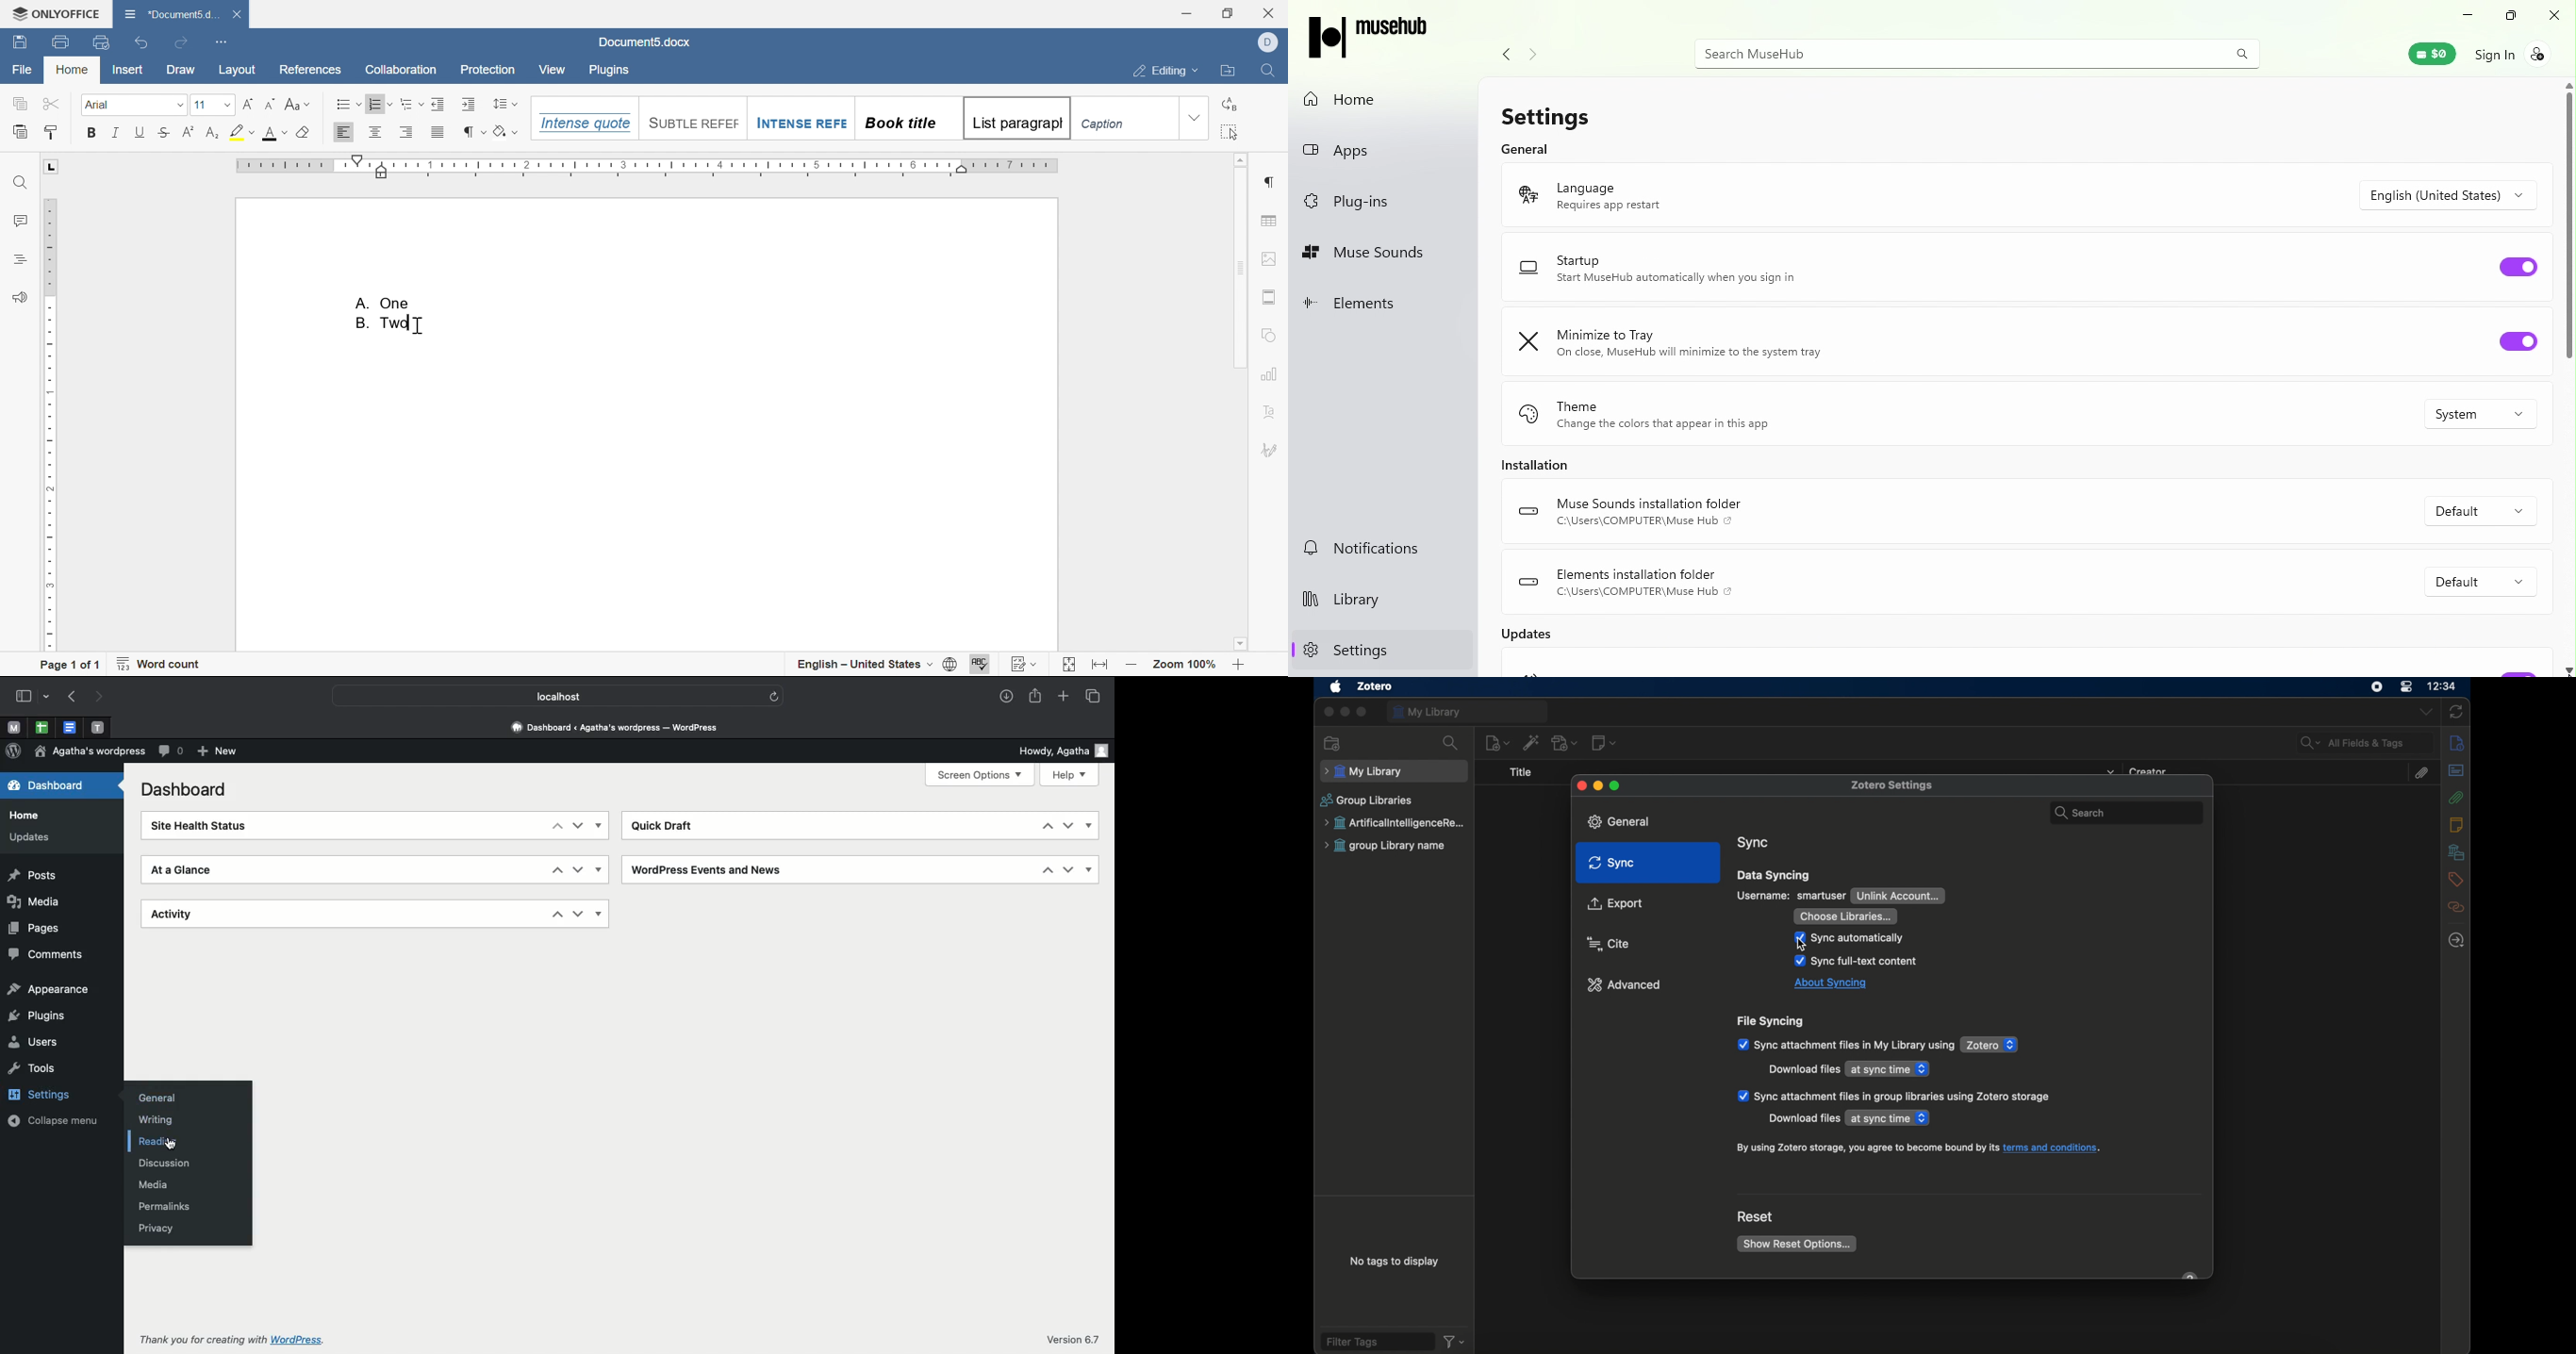 The height and width of the screenshot is (1372, 2576). I want to click on my library, so click(1393, 772).